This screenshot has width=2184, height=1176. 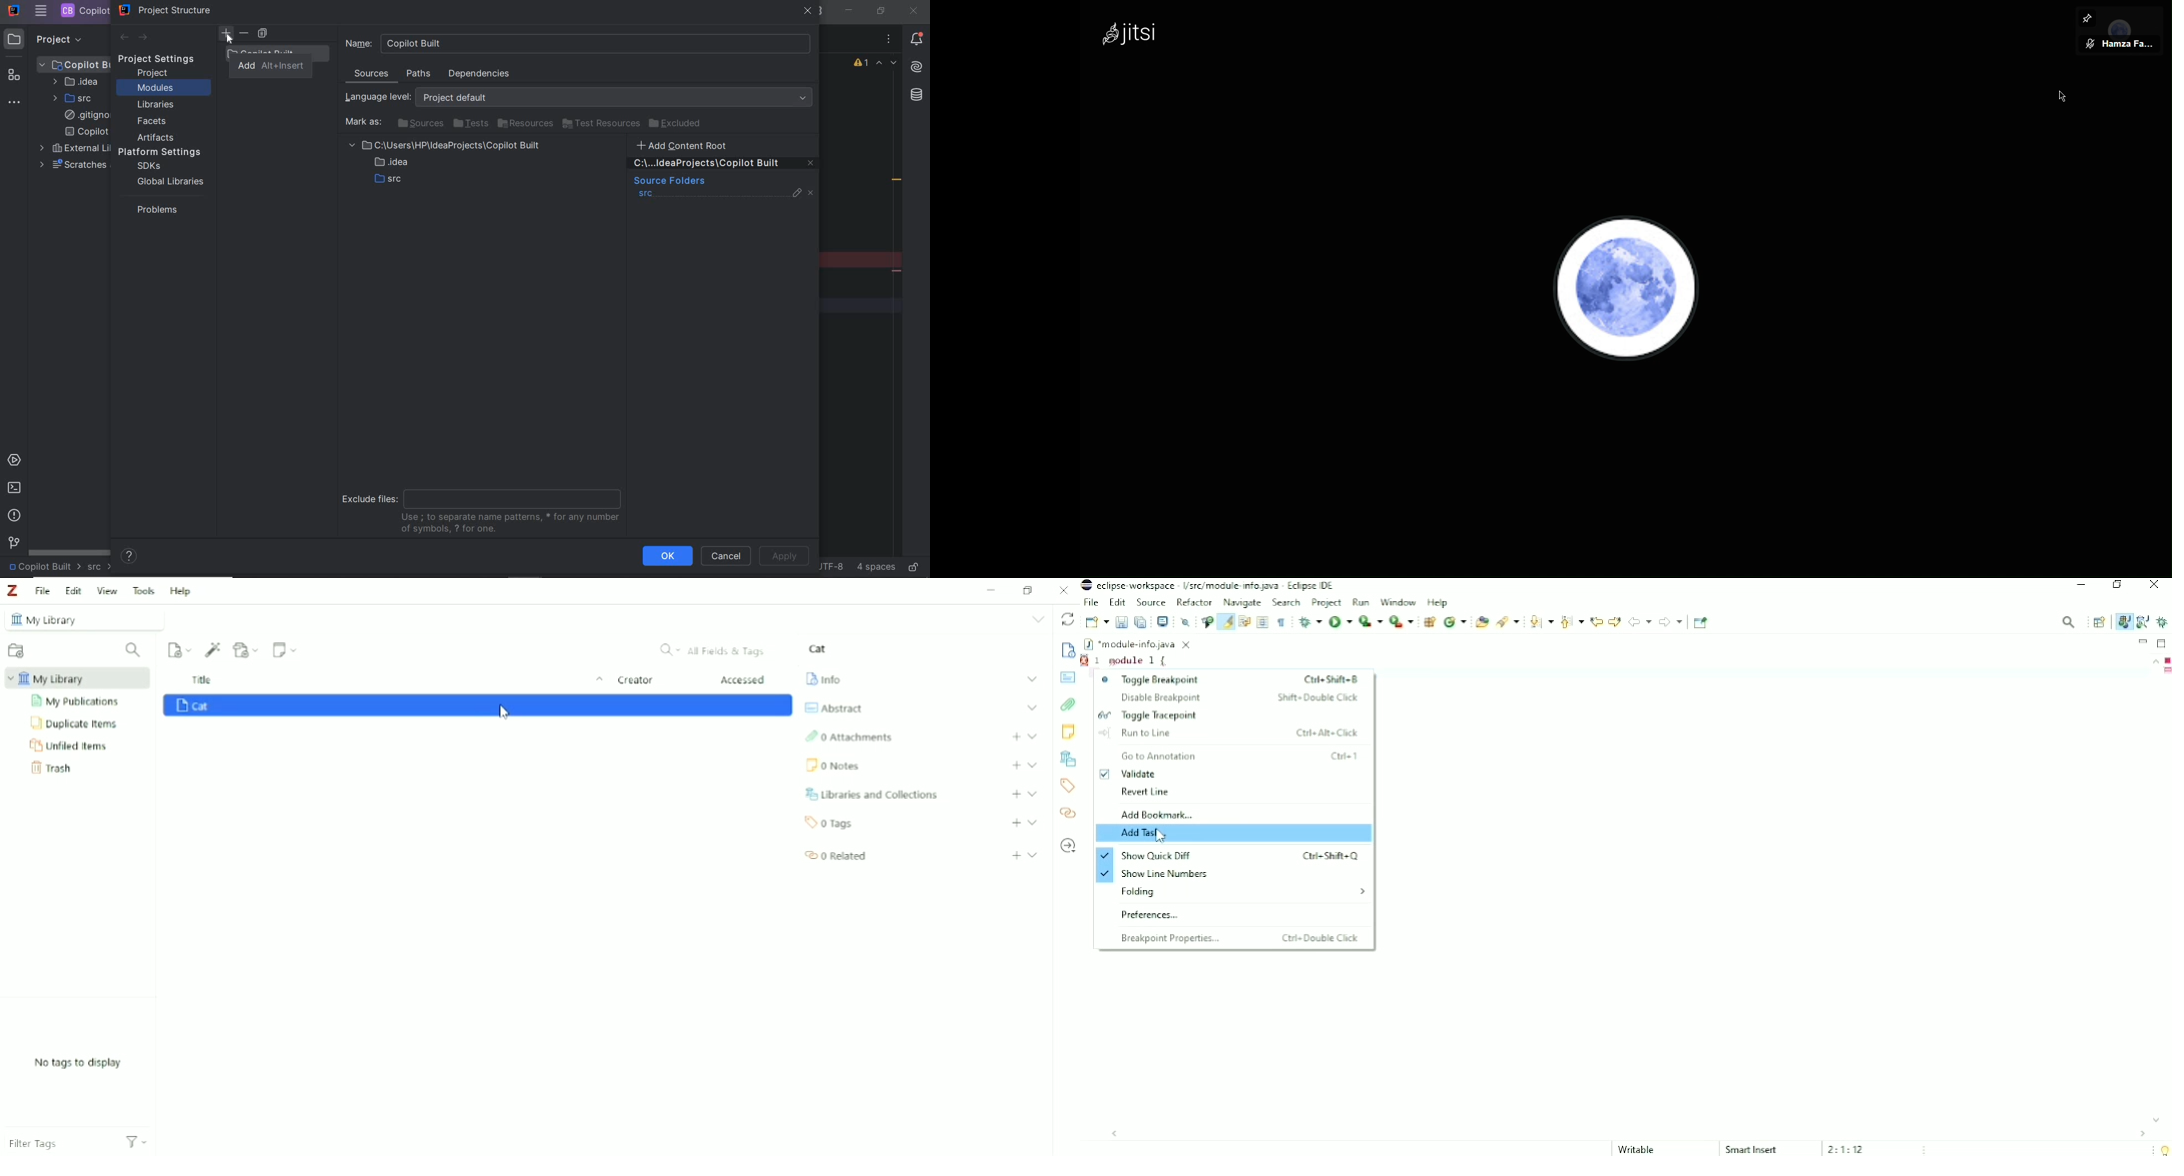 What do you see at coordinates (506, 712) in the screenshot?
I see `Cursor` at bounding box center [506, 712].